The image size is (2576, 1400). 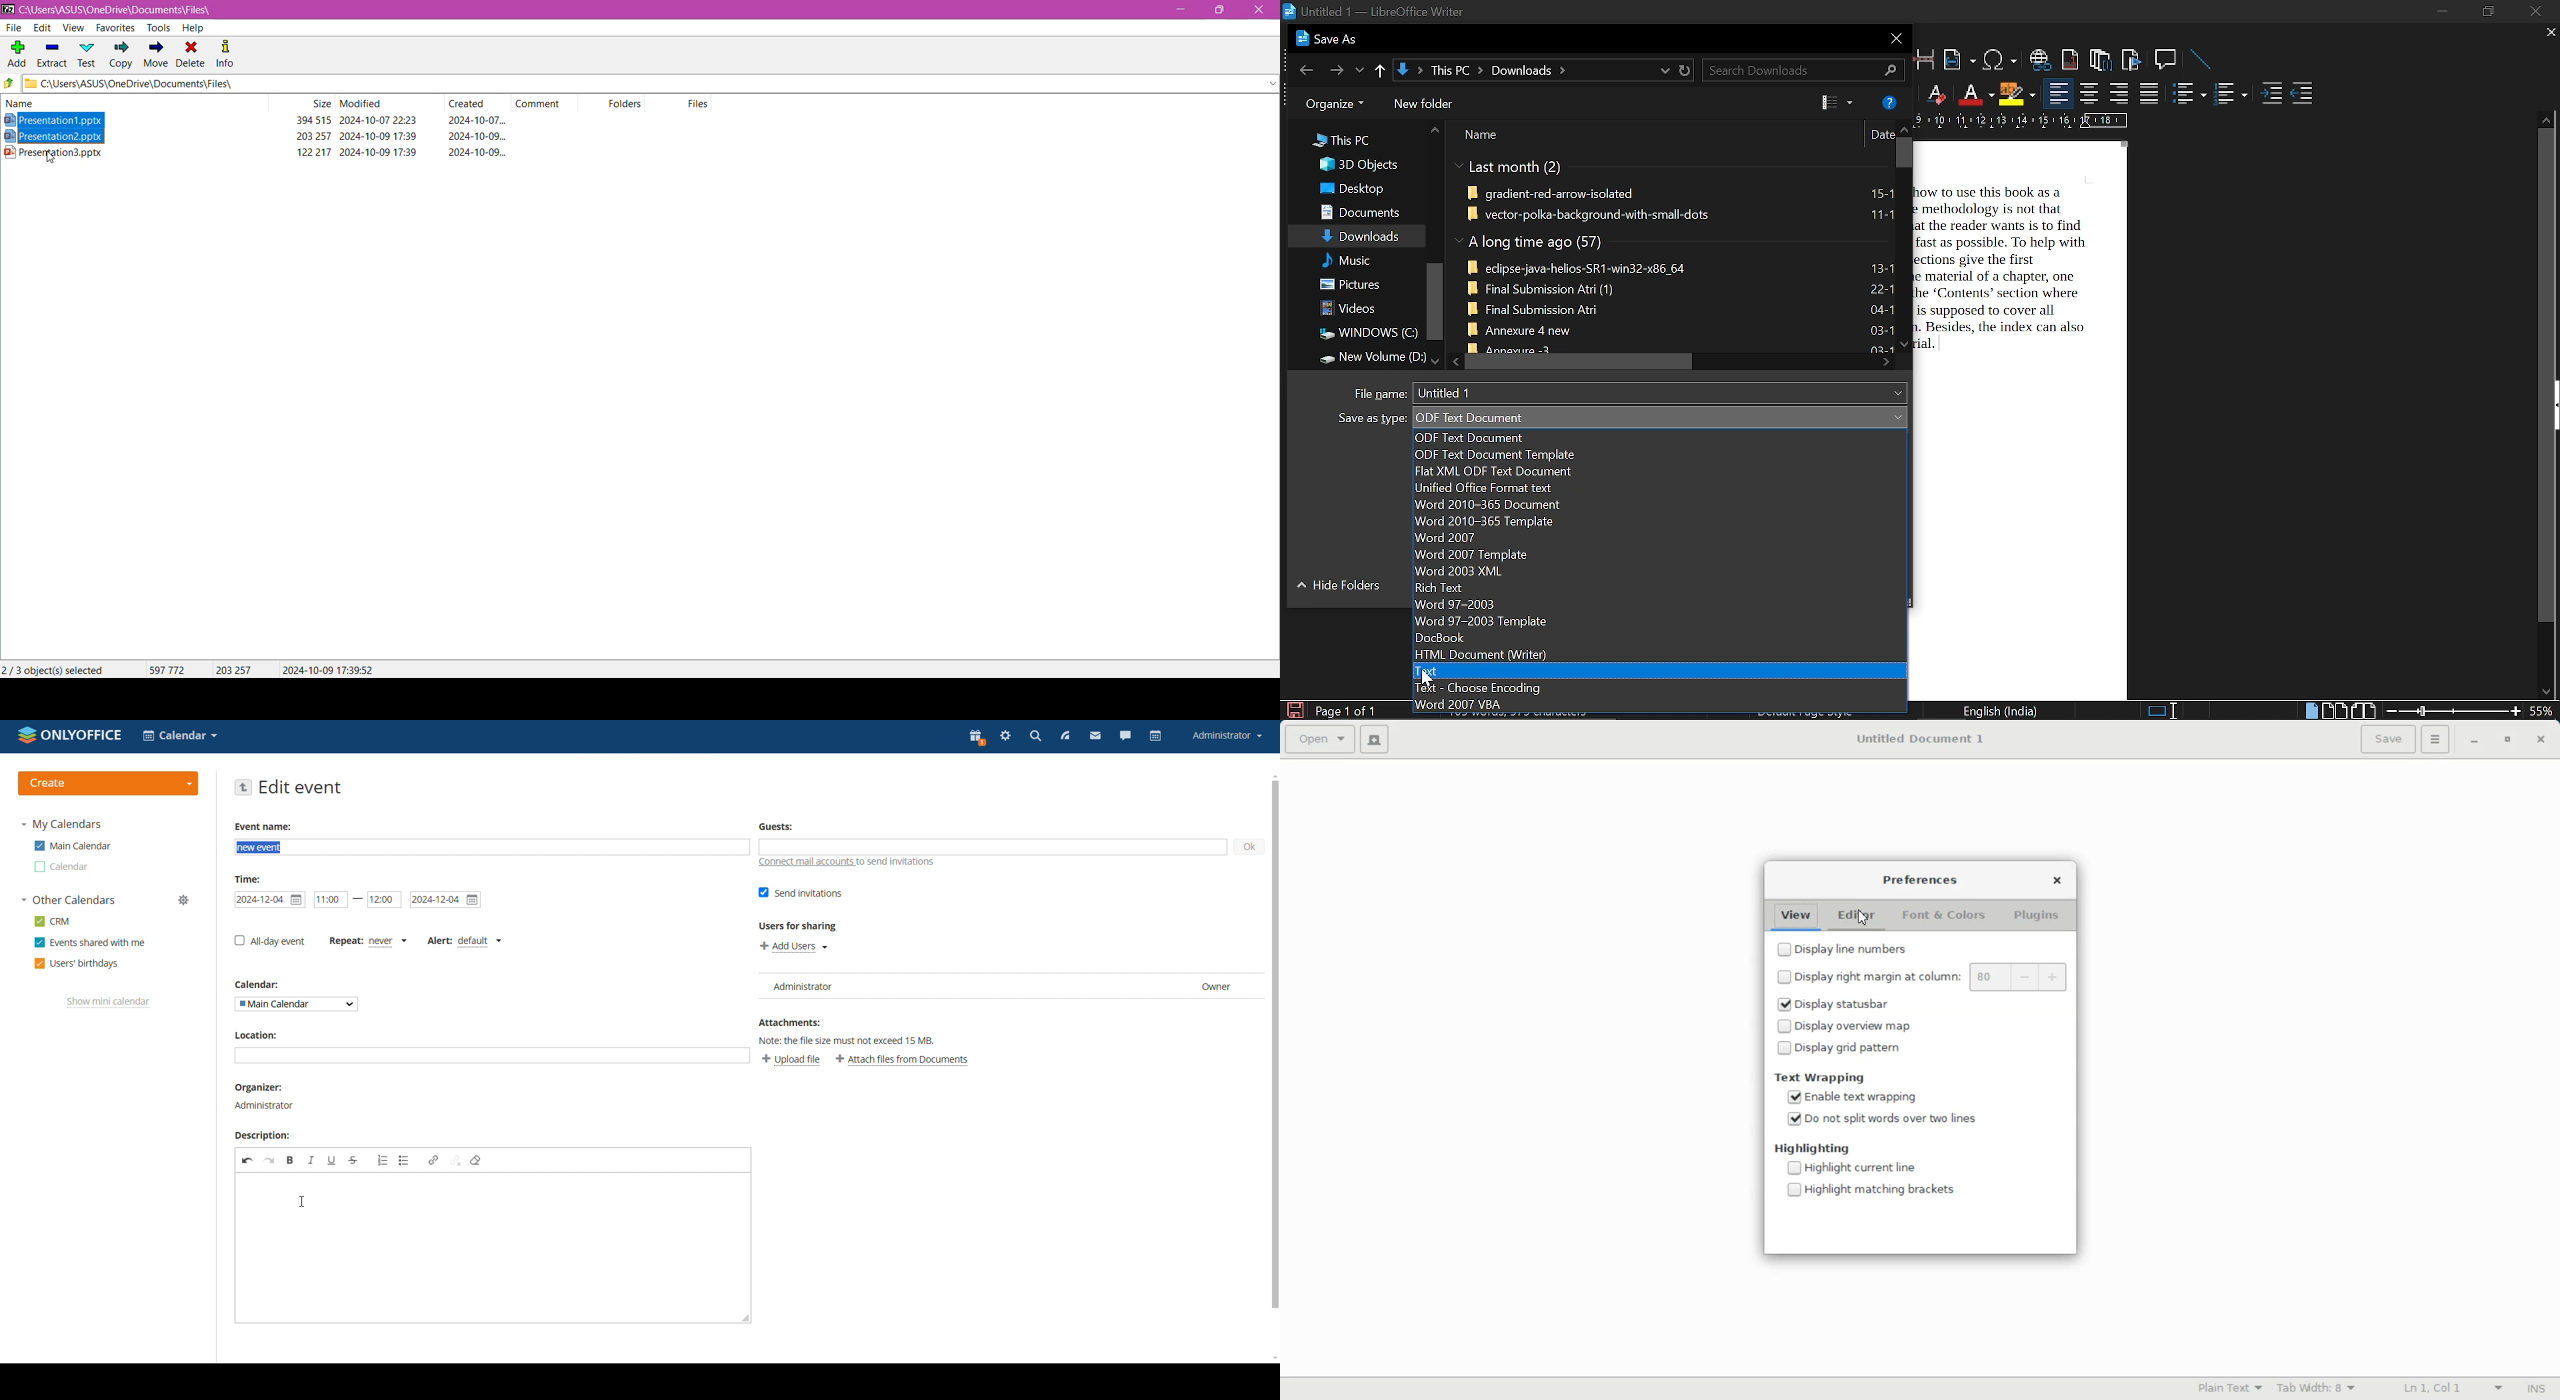 What do you see at coordinates (1358, 211) in the screenshot?
I see `Documents` at bounding box center [1358, 211].